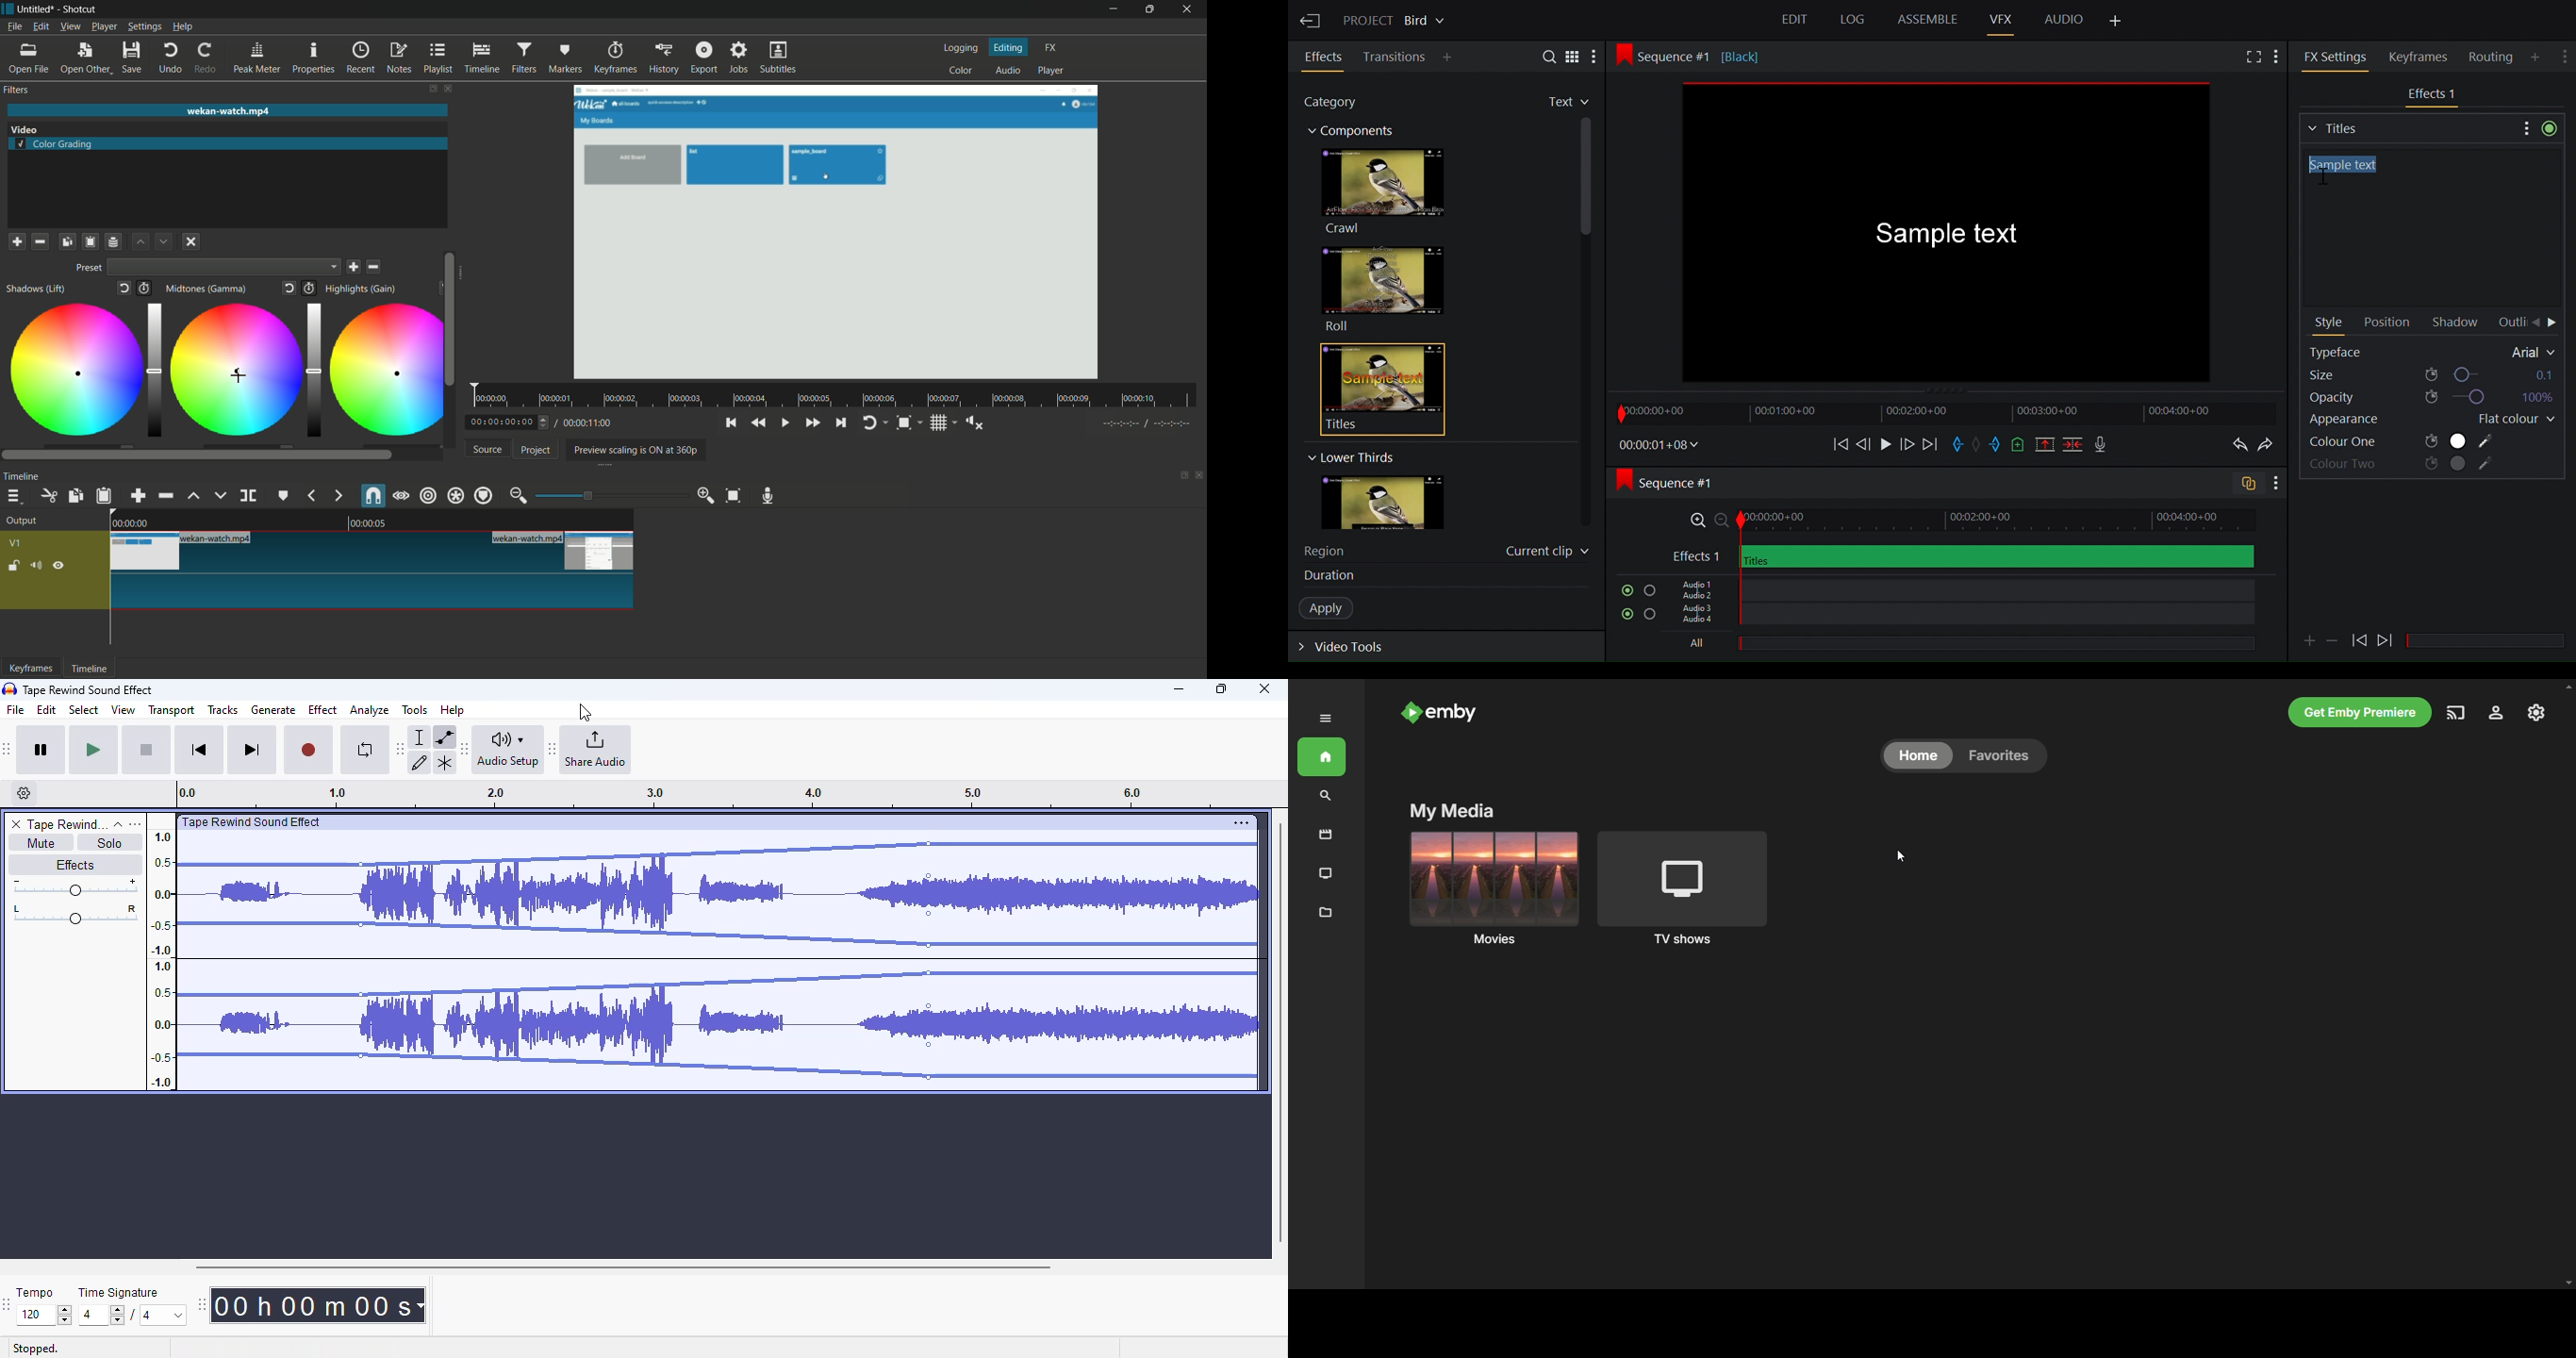  Describe the element at coordinates (67, 243) in the screenshot. I see `copy checked filters` at that location.